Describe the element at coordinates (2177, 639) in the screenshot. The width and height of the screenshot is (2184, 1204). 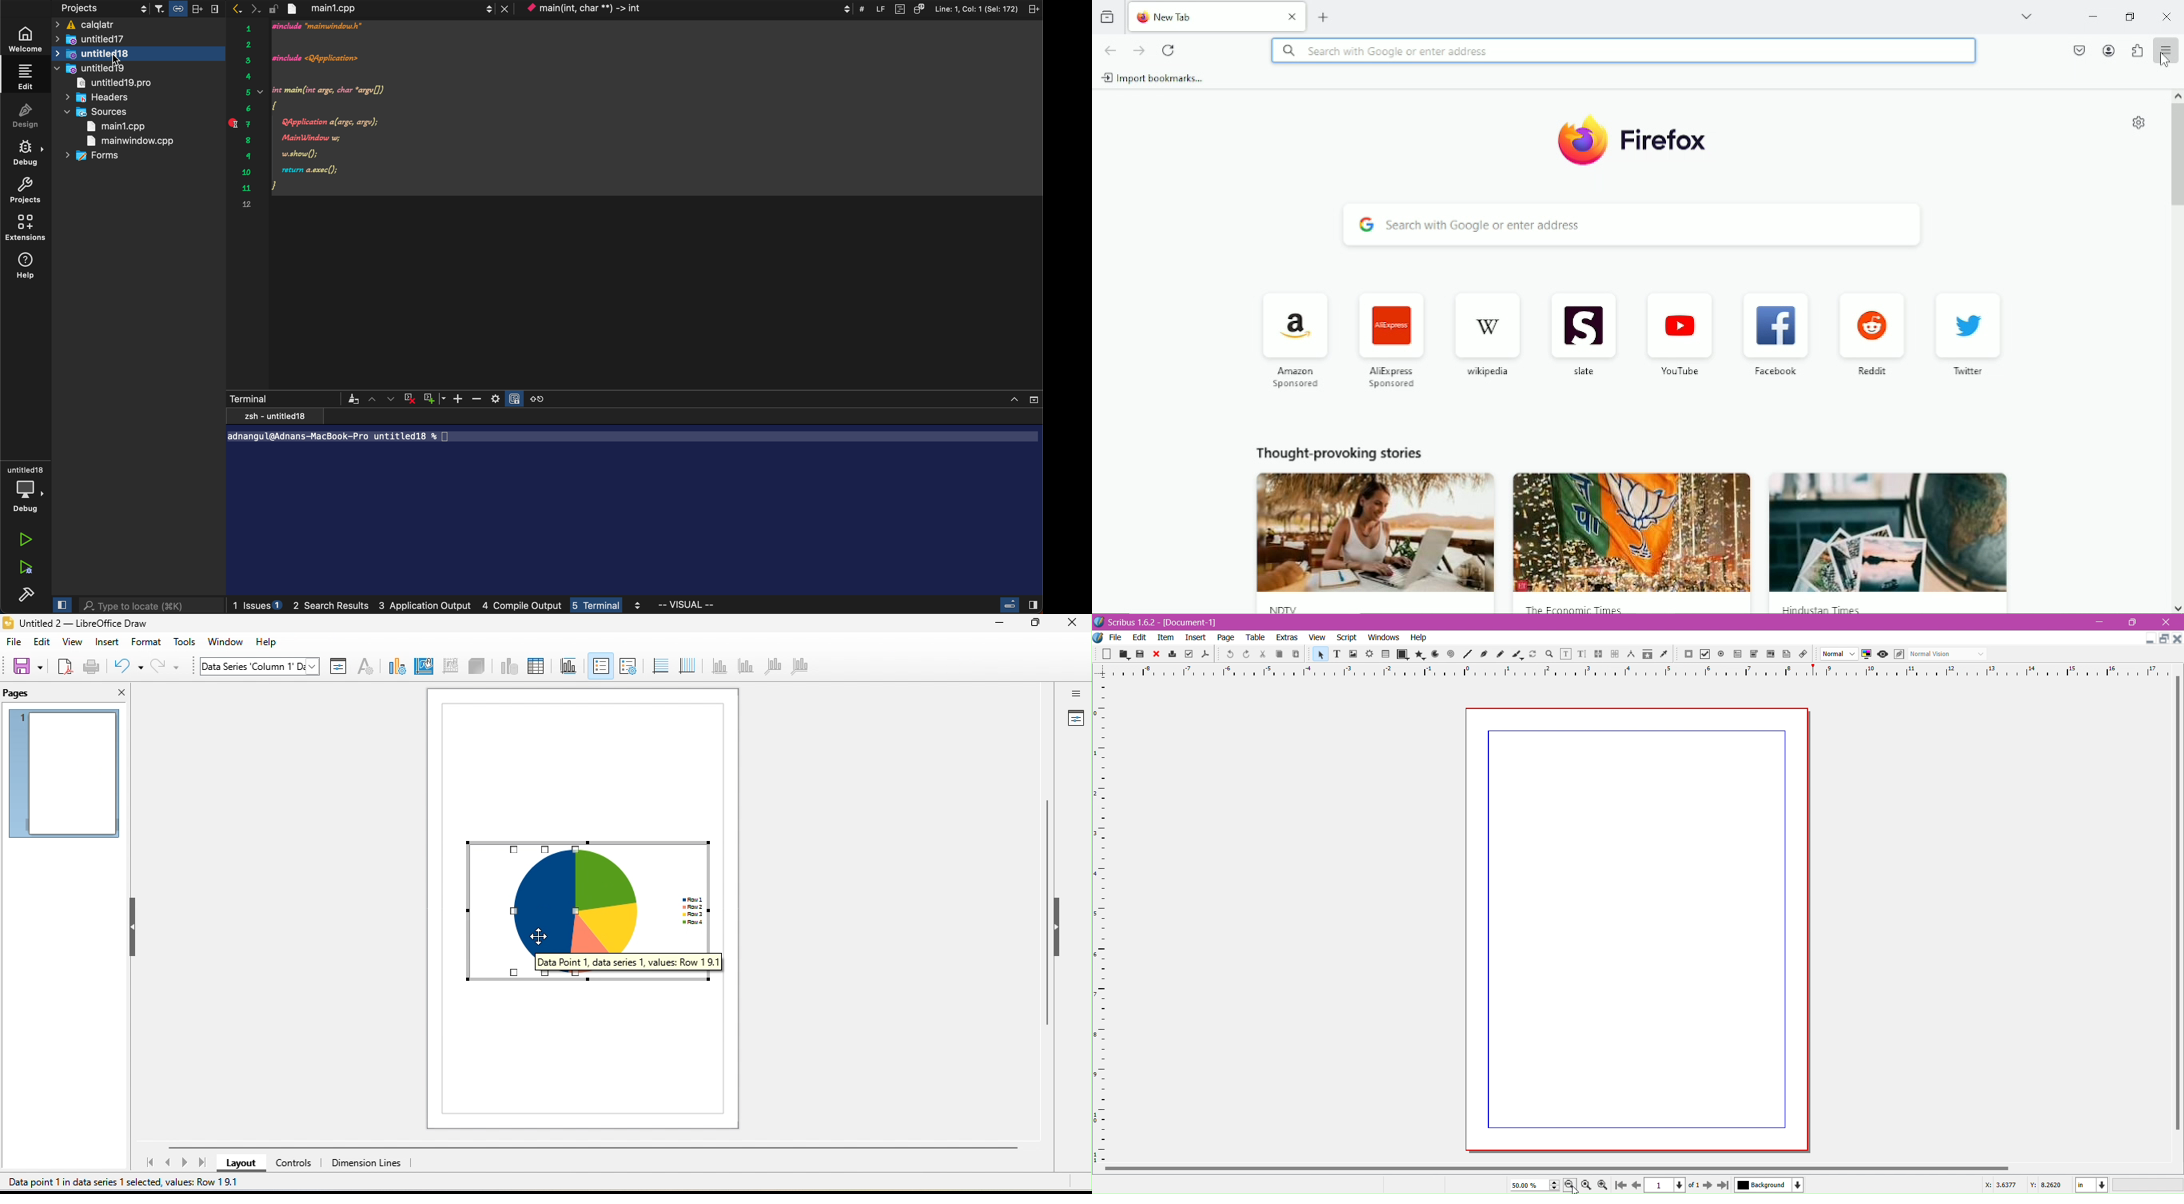
I see `Close Document` at that location.